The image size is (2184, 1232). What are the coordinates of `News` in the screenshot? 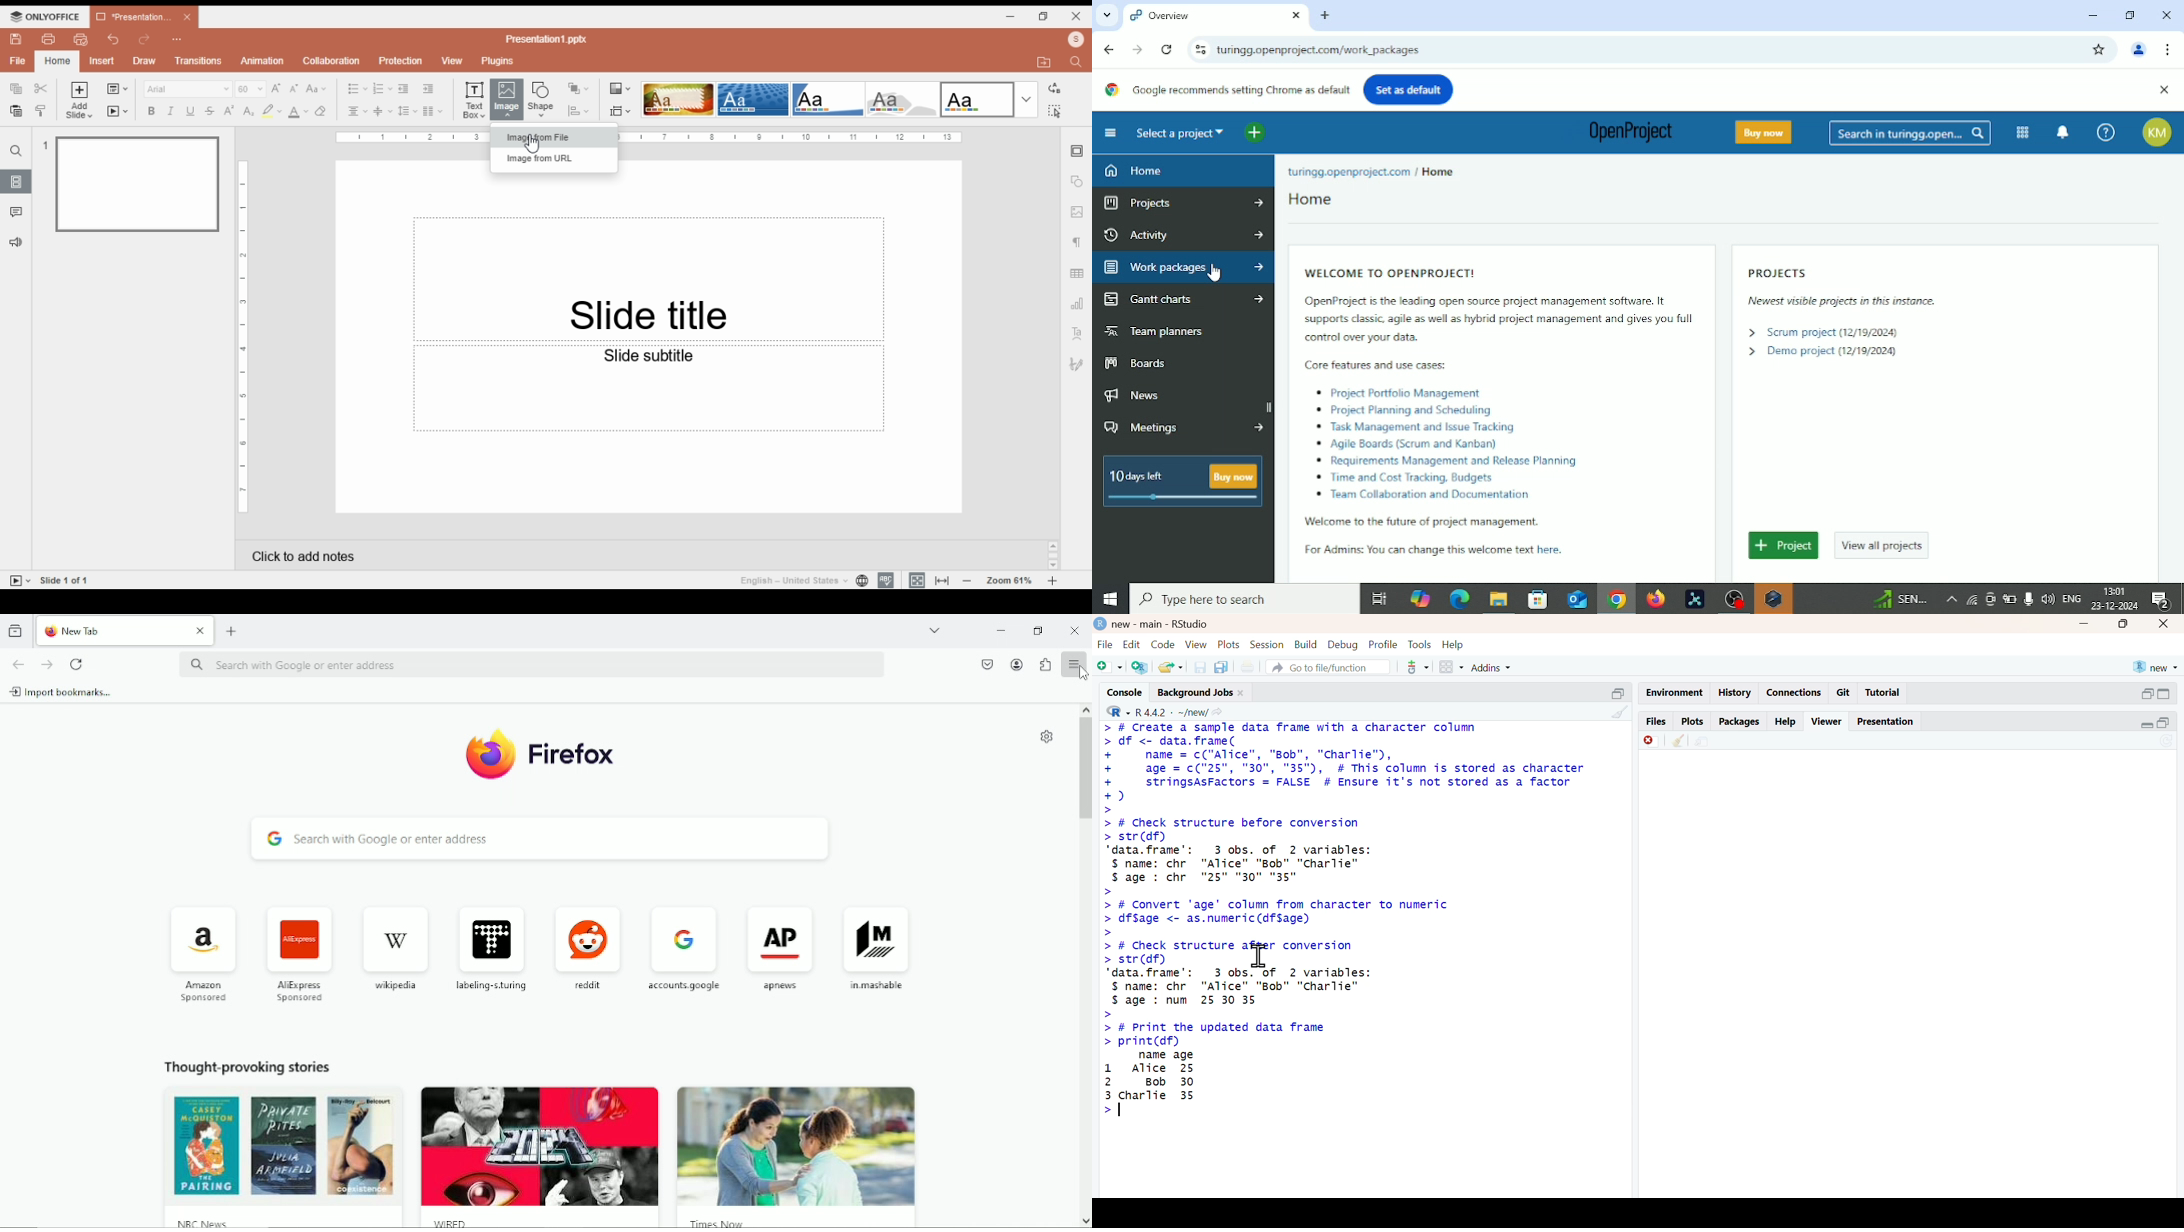 It's located at (1139, 396).